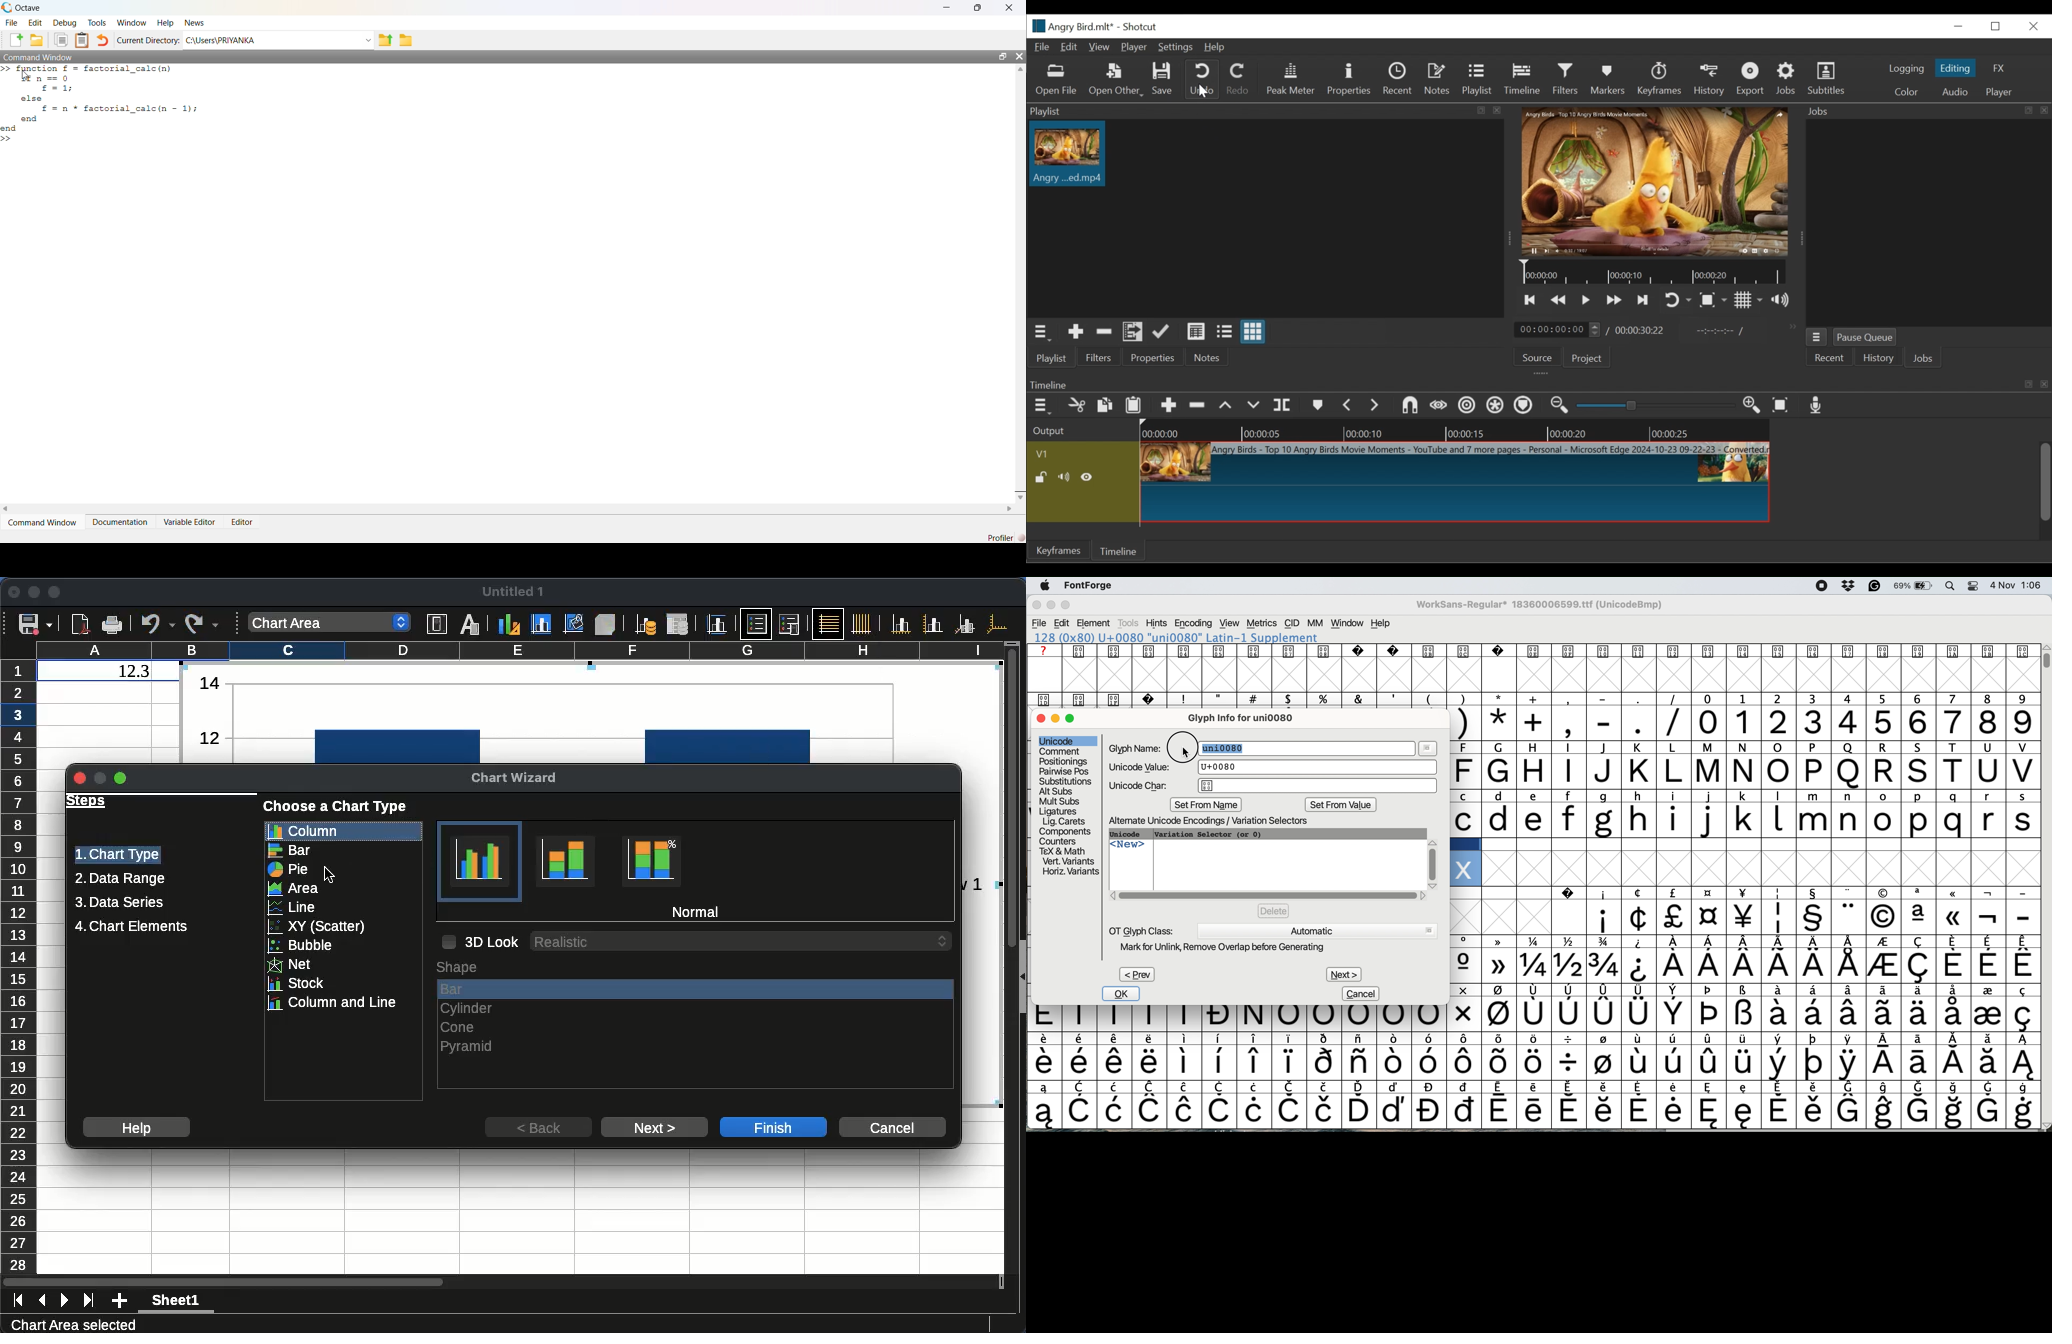 This screenshot has width=2072, height=1344. What do you see at coordinates (696, 911) in the screenshot?
I see `normal` at bounding box center [696, 911].